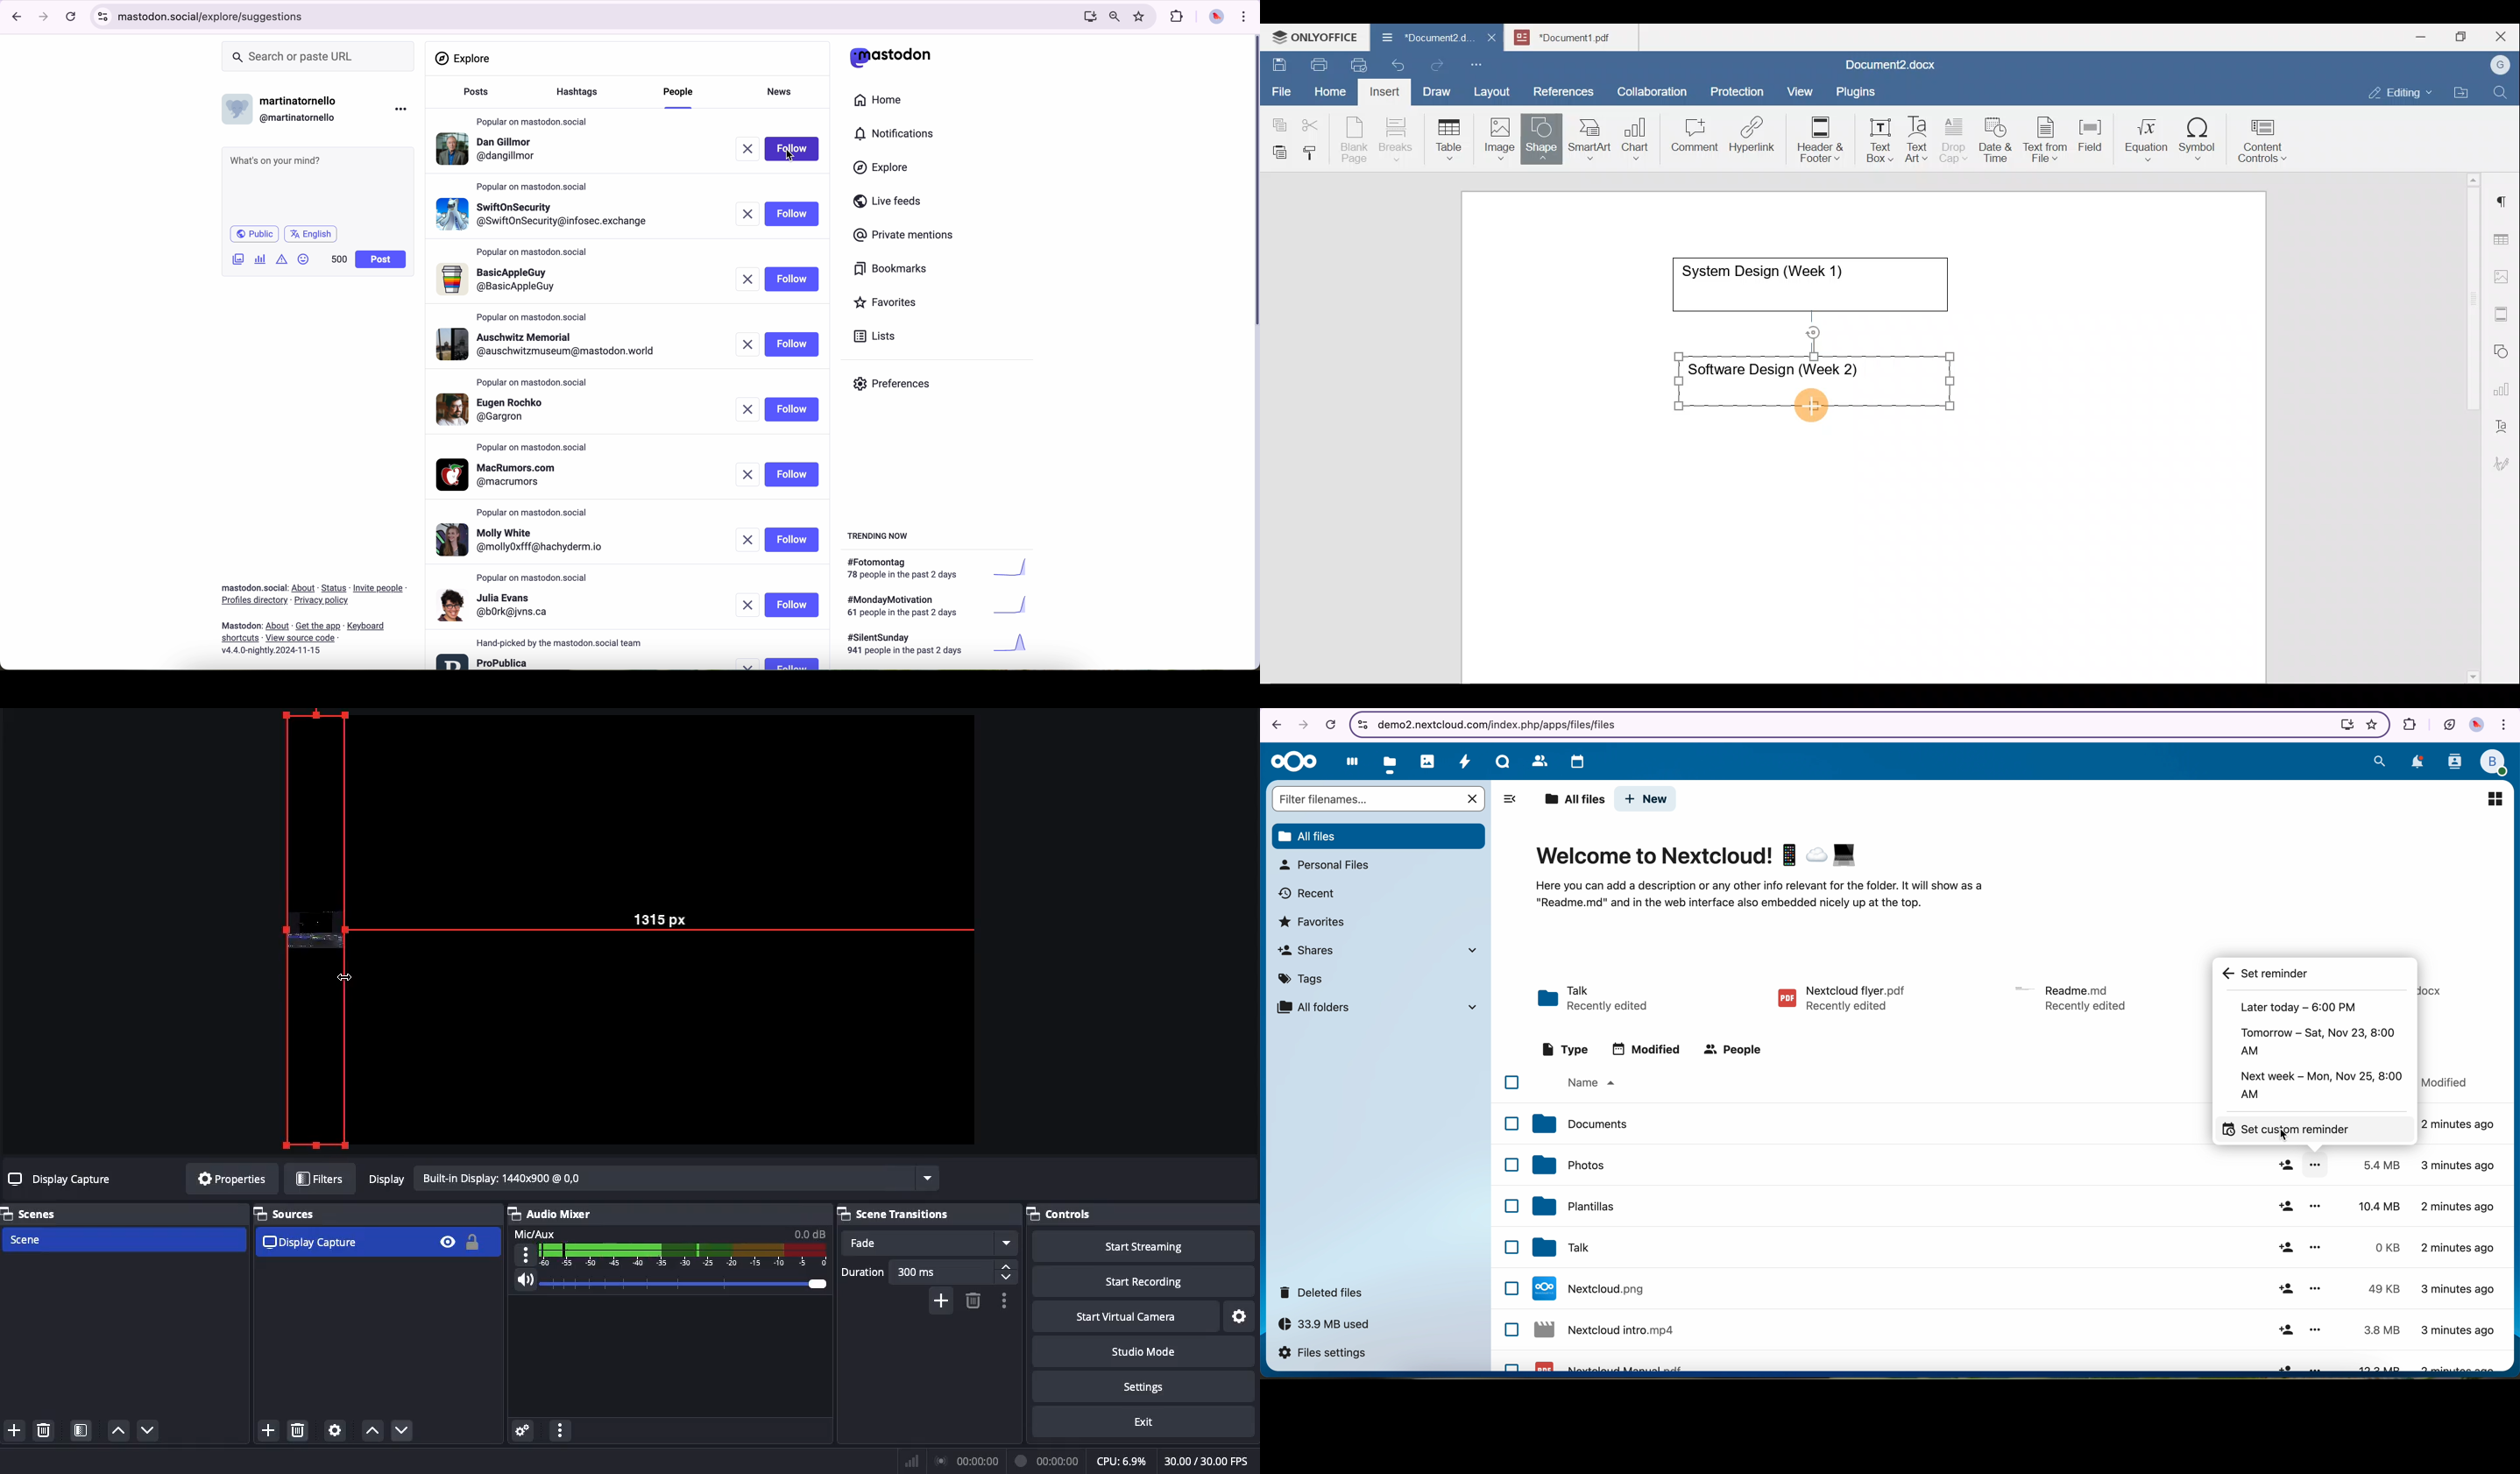 The width and height of the screenshot is (2520, 1484). I want to click on computer, so click(1086, 16).